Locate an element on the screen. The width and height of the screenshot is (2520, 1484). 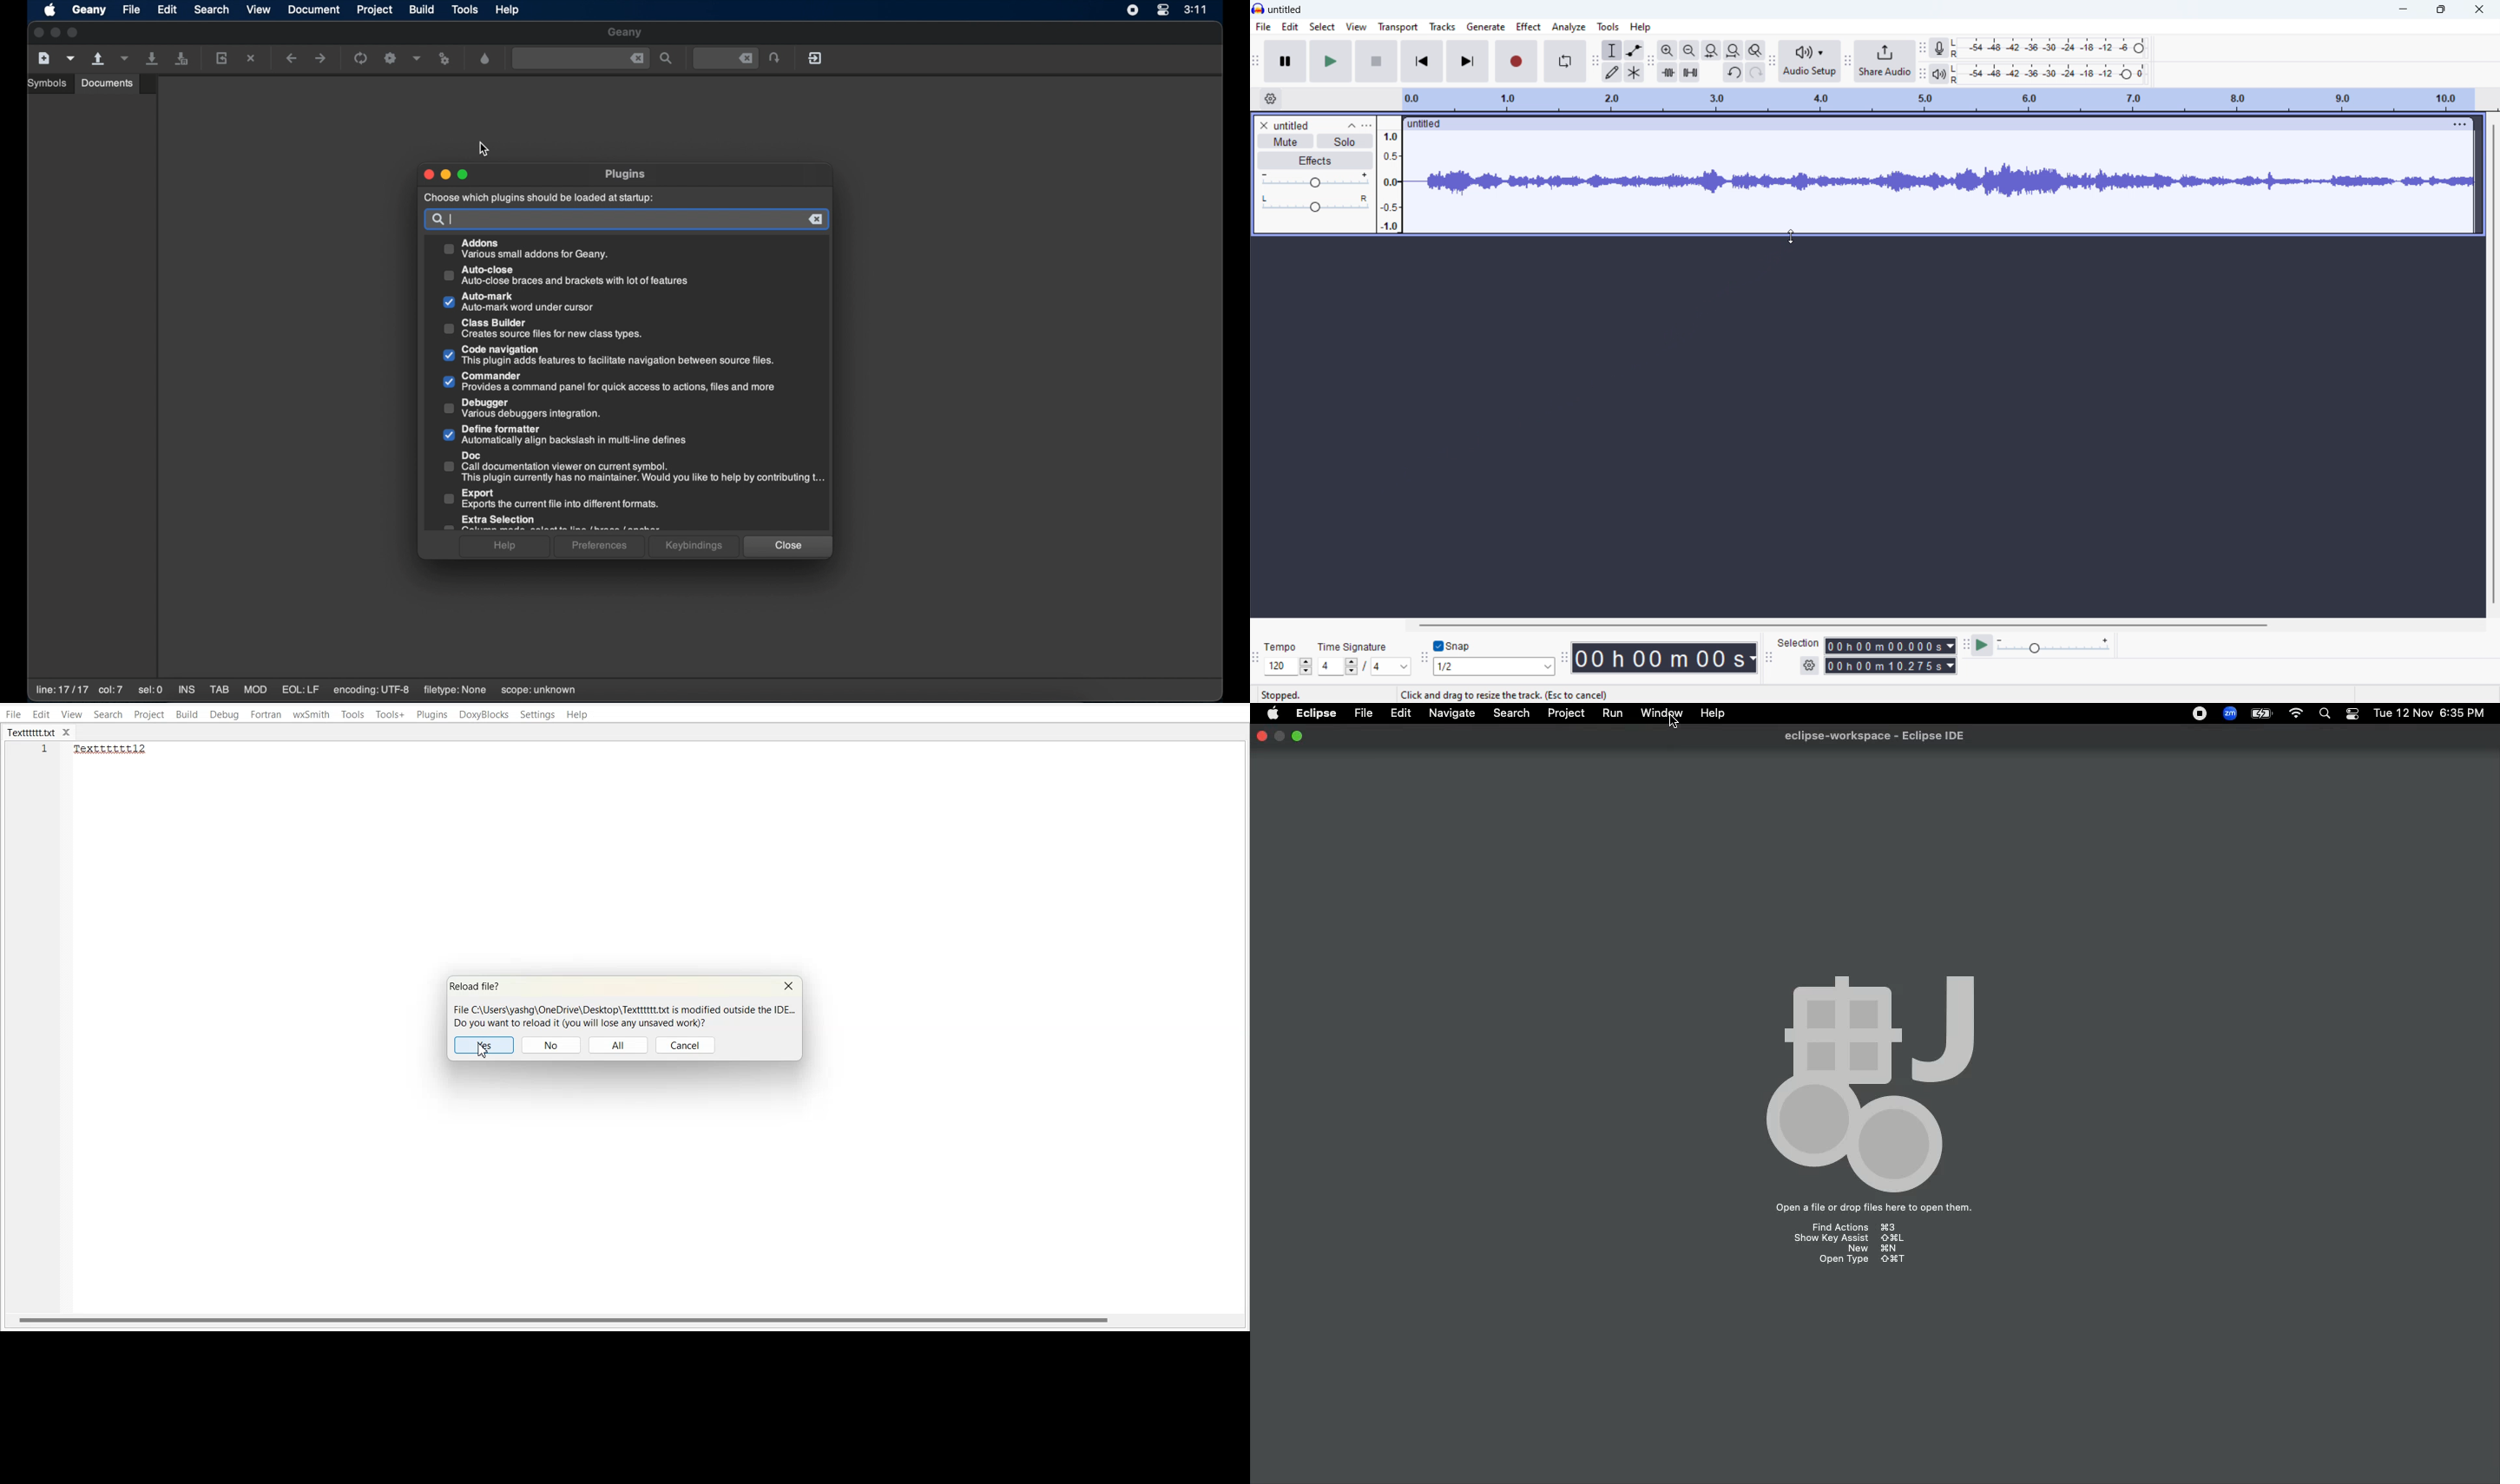
share audio toolbar is located at coordinates (1848, 63).